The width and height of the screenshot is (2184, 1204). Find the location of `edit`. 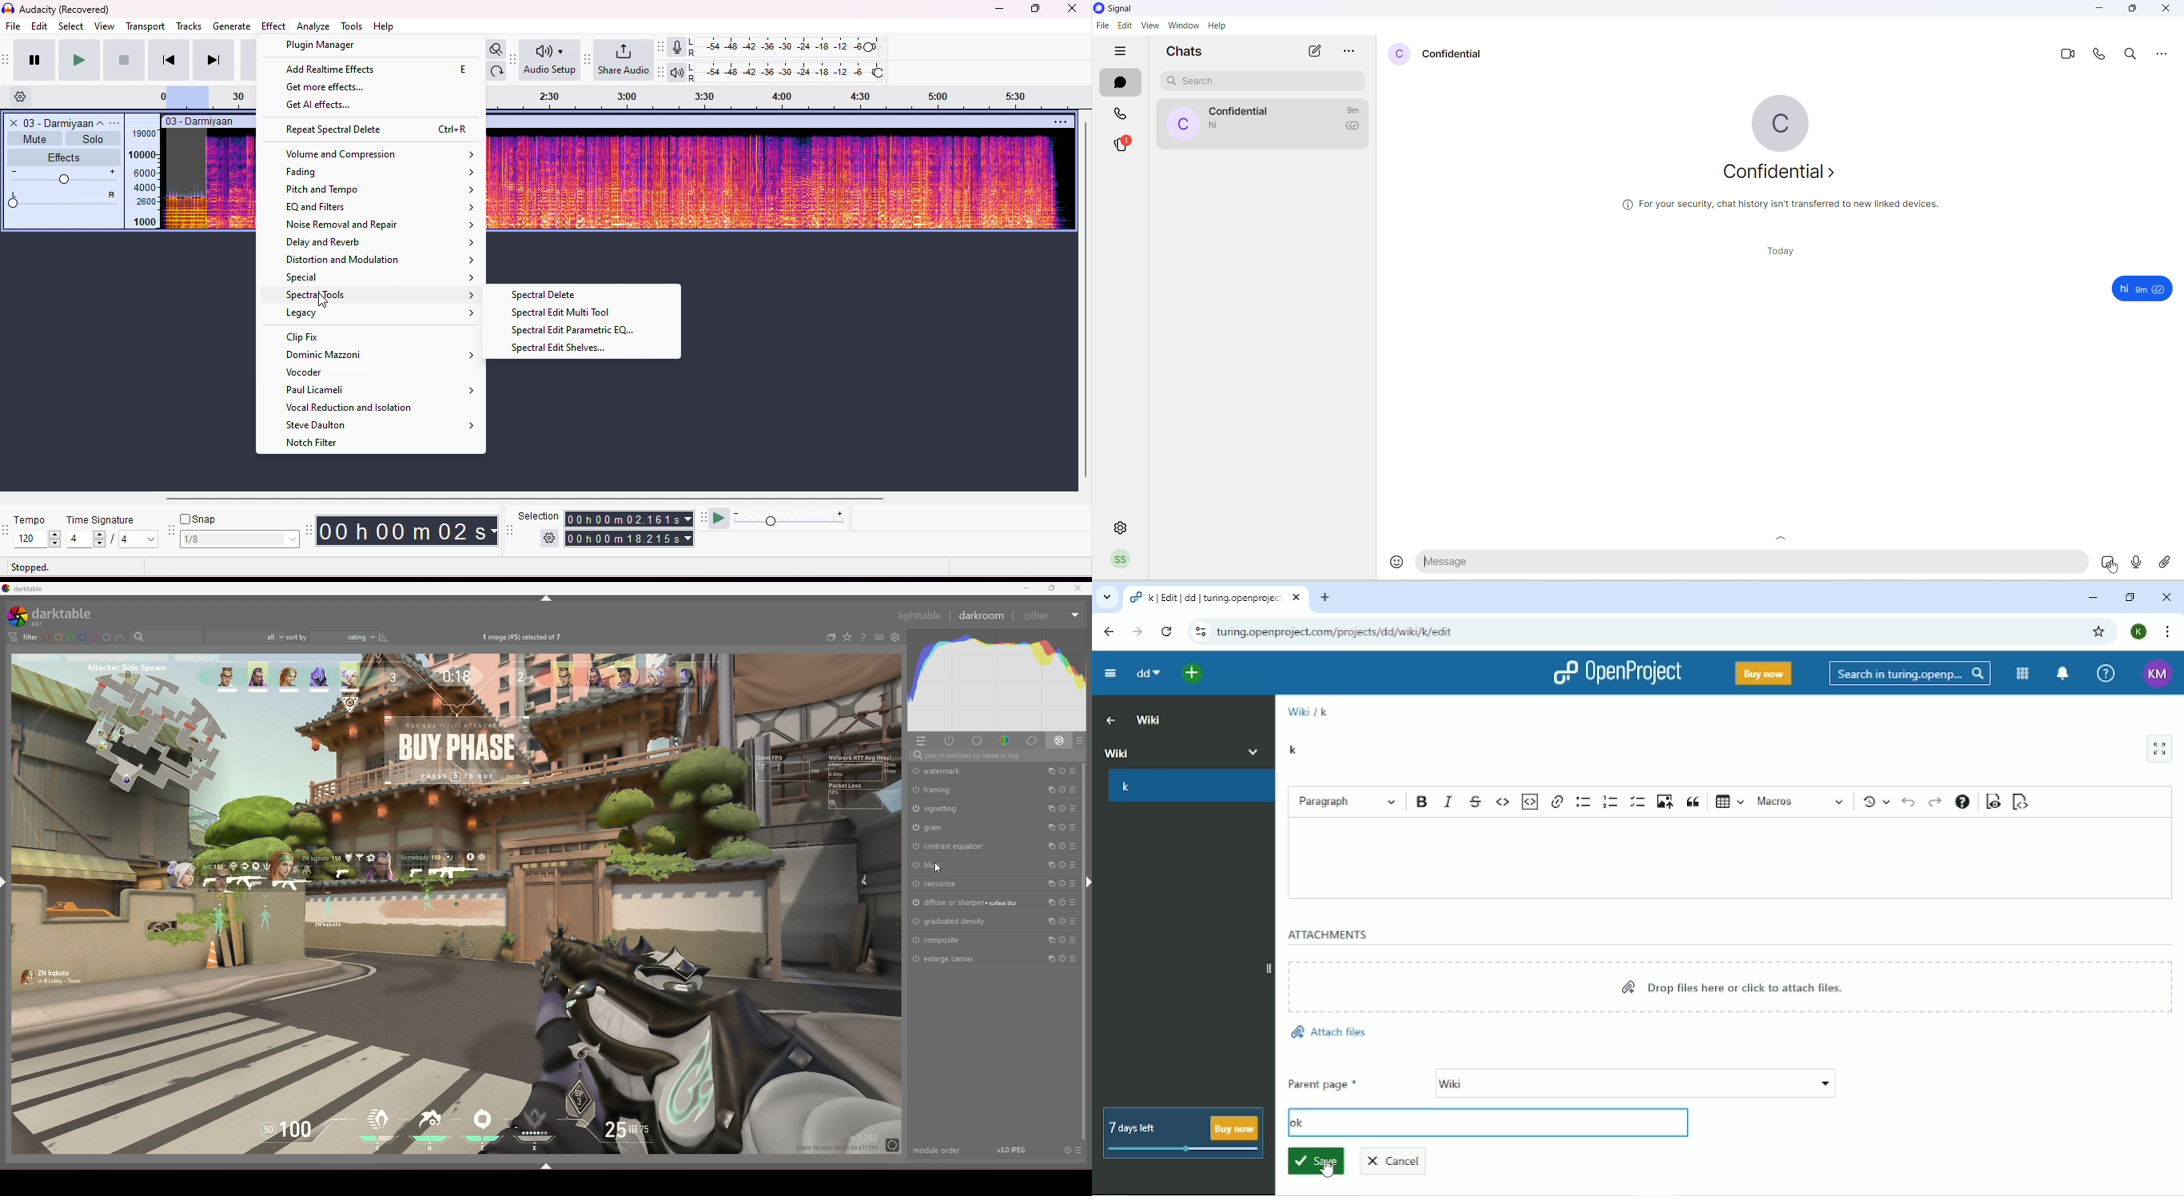

edit is located at coordinates (1126, 25).